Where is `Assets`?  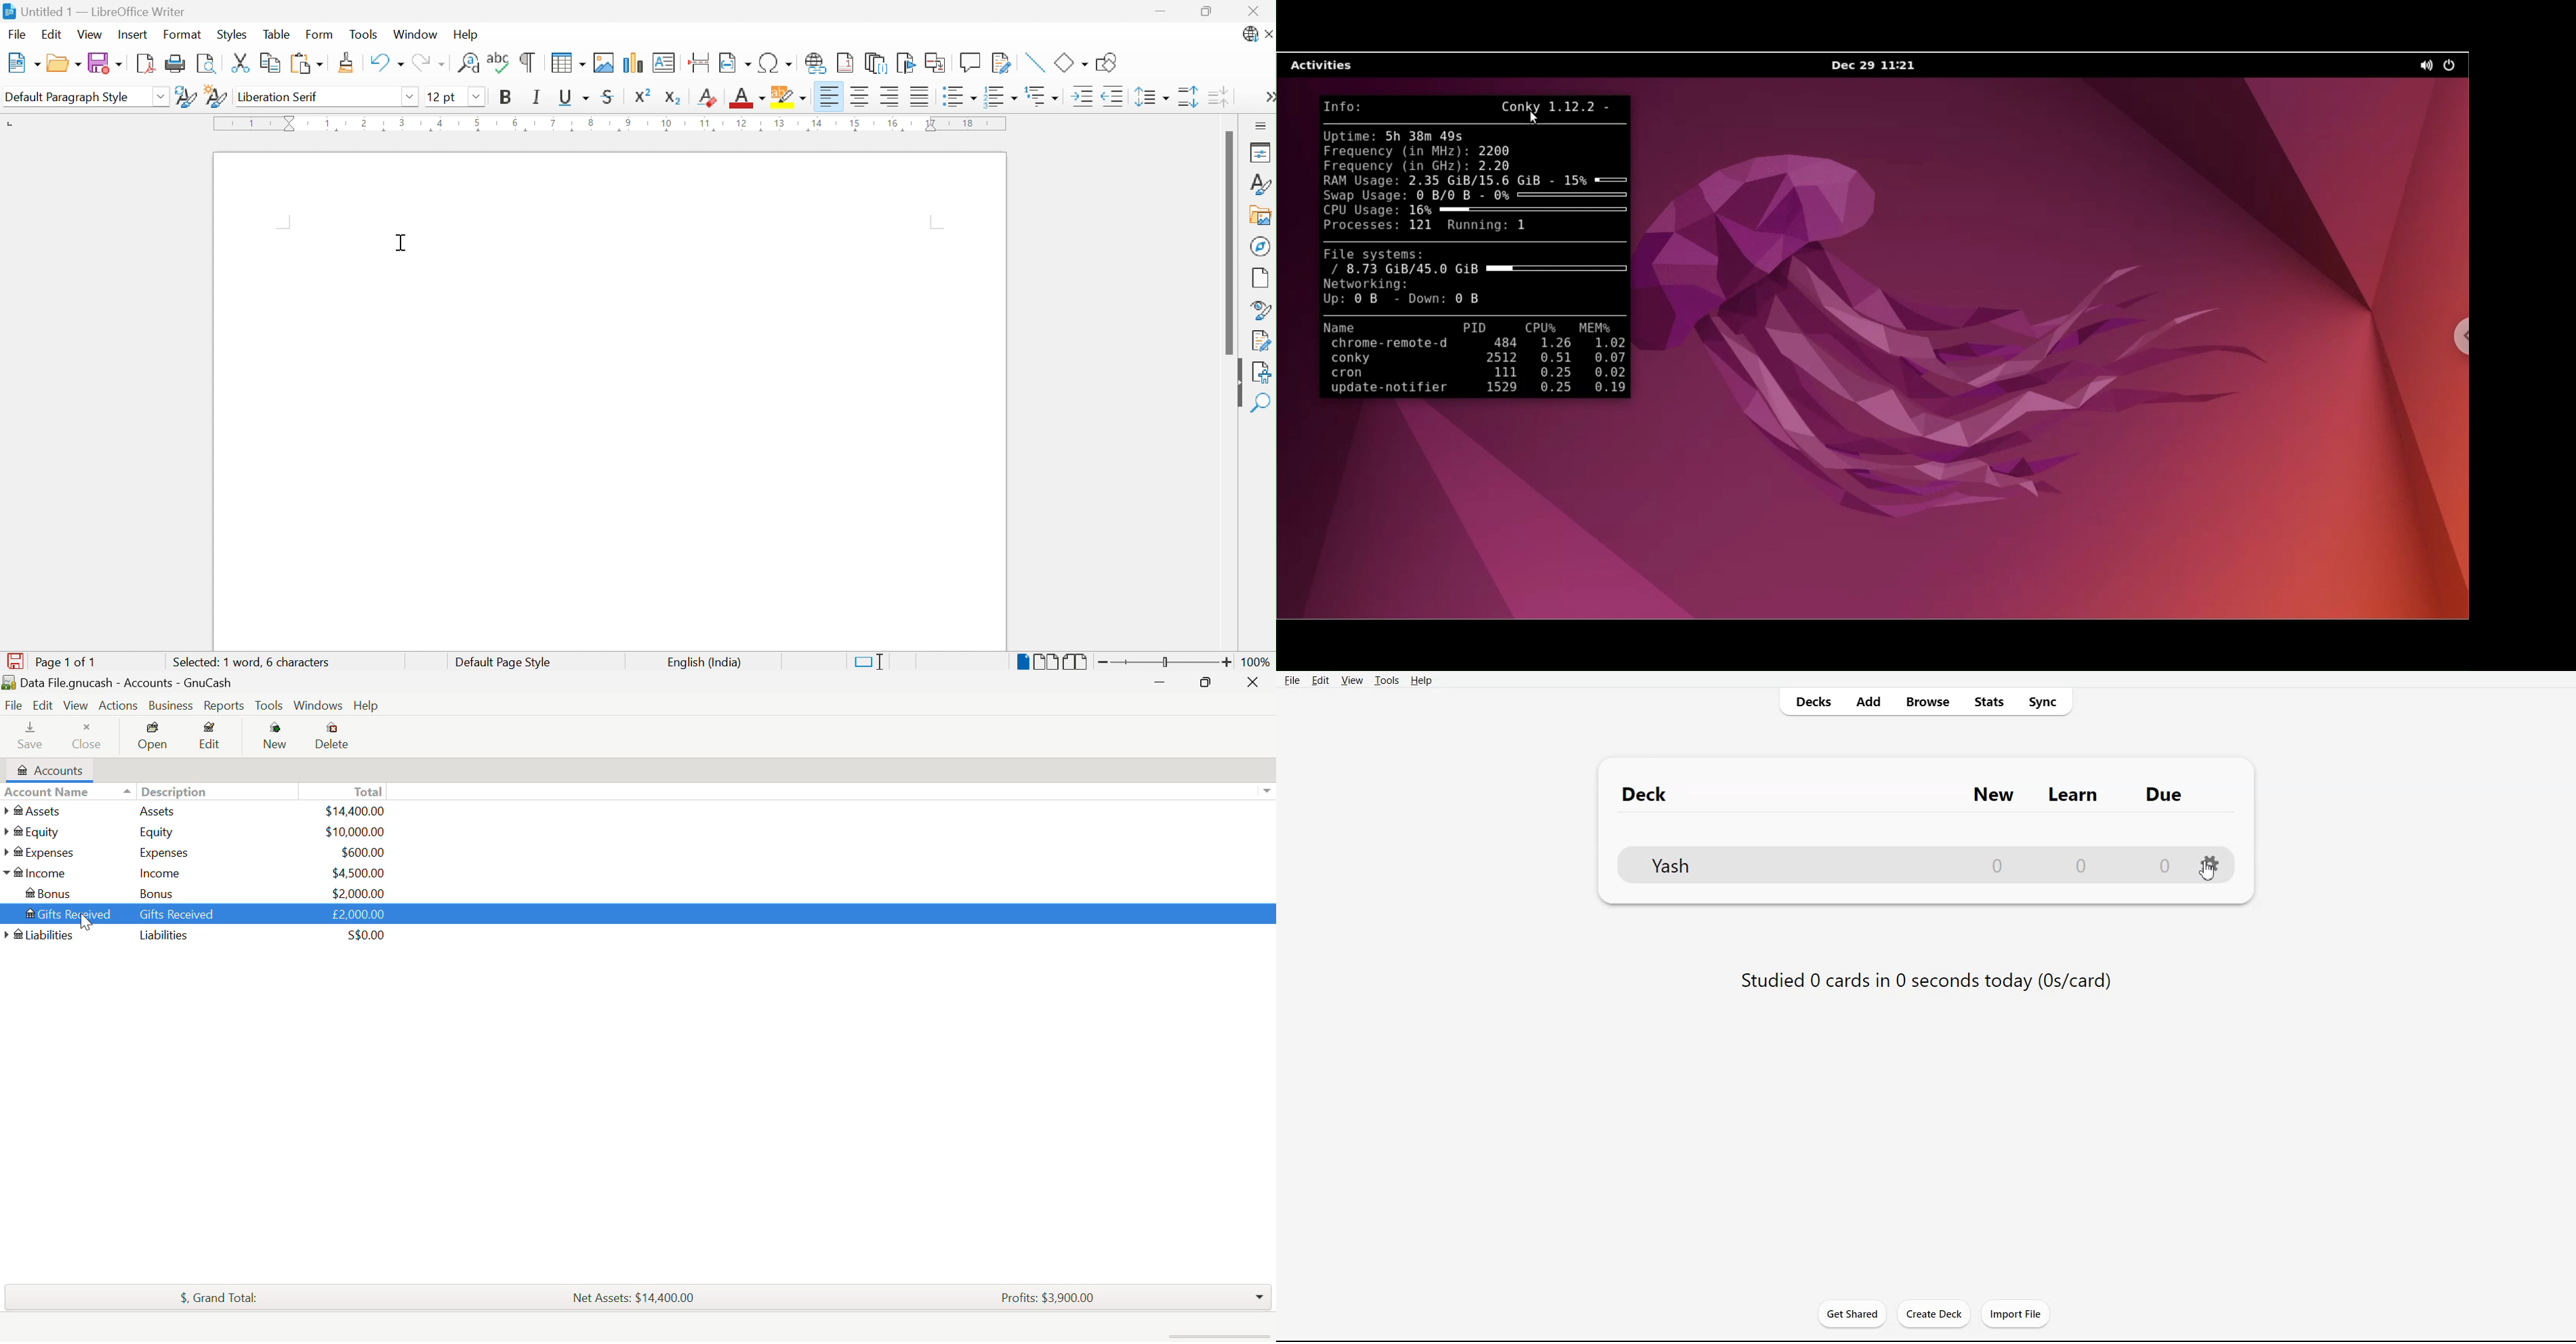
Assets is located at coordinates (156, 811).